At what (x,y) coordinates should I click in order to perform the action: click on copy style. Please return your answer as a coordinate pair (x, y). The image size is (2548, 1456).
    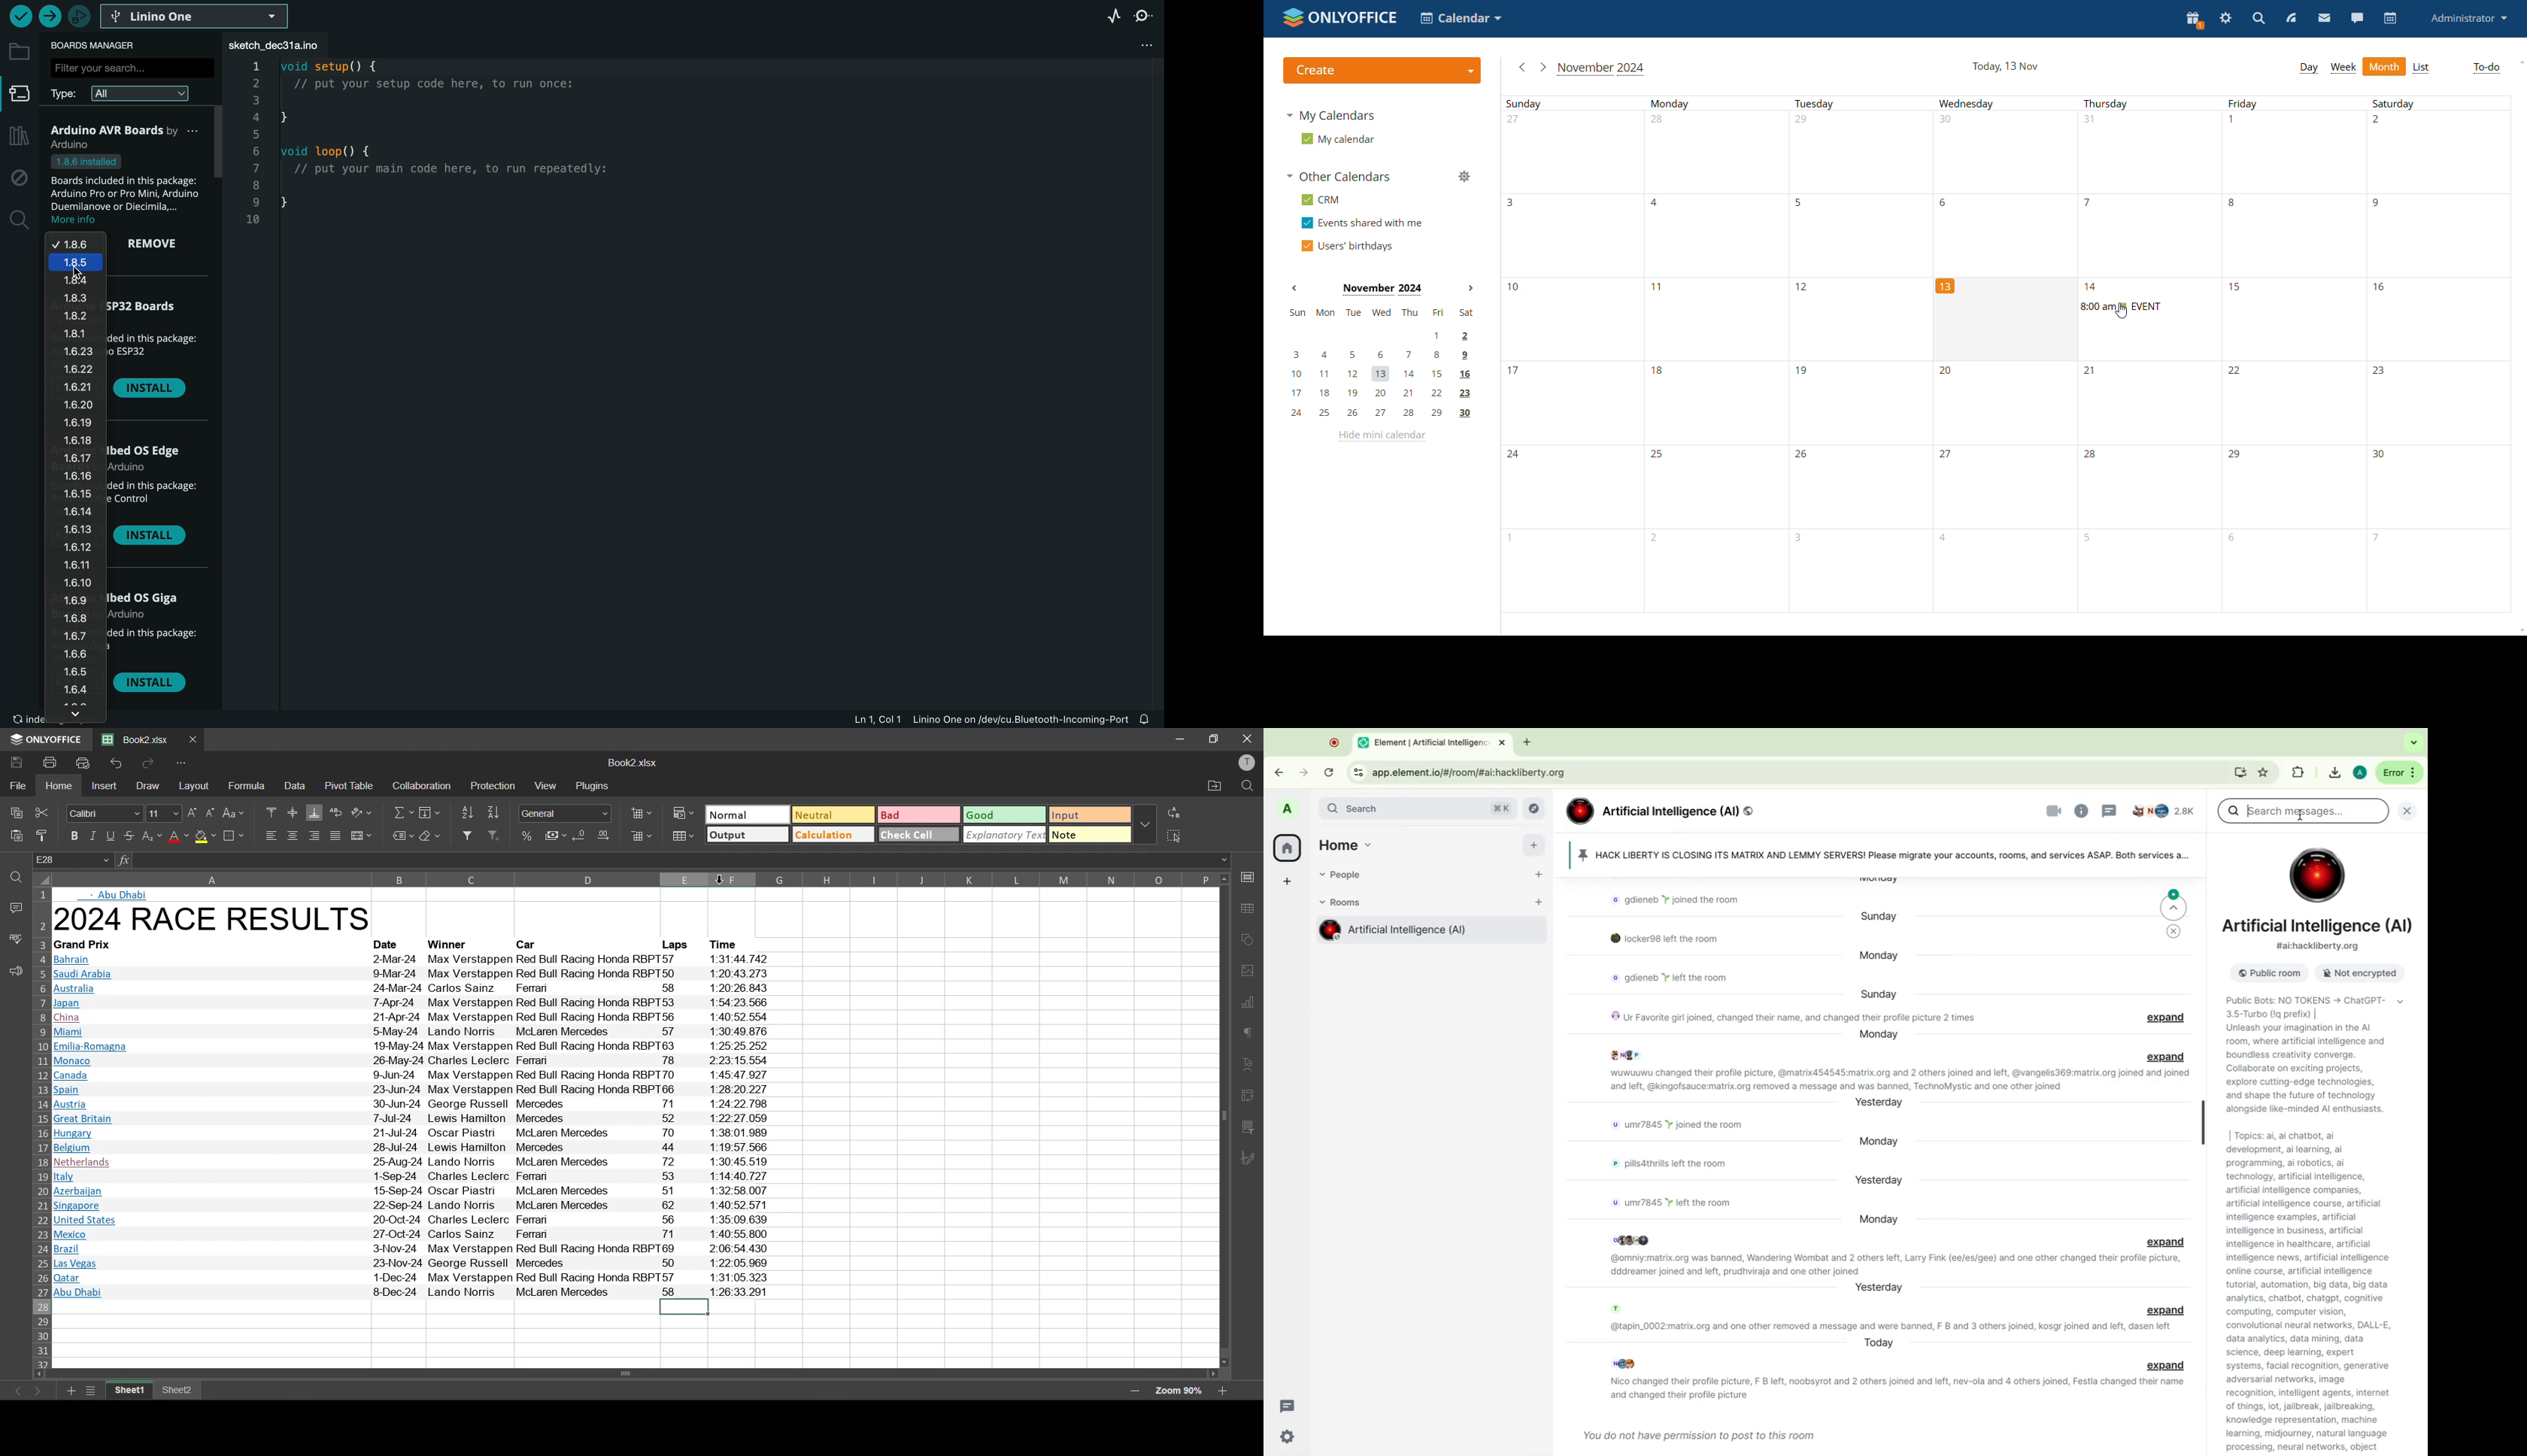
    Looking at the image, I should click on (43, 836).